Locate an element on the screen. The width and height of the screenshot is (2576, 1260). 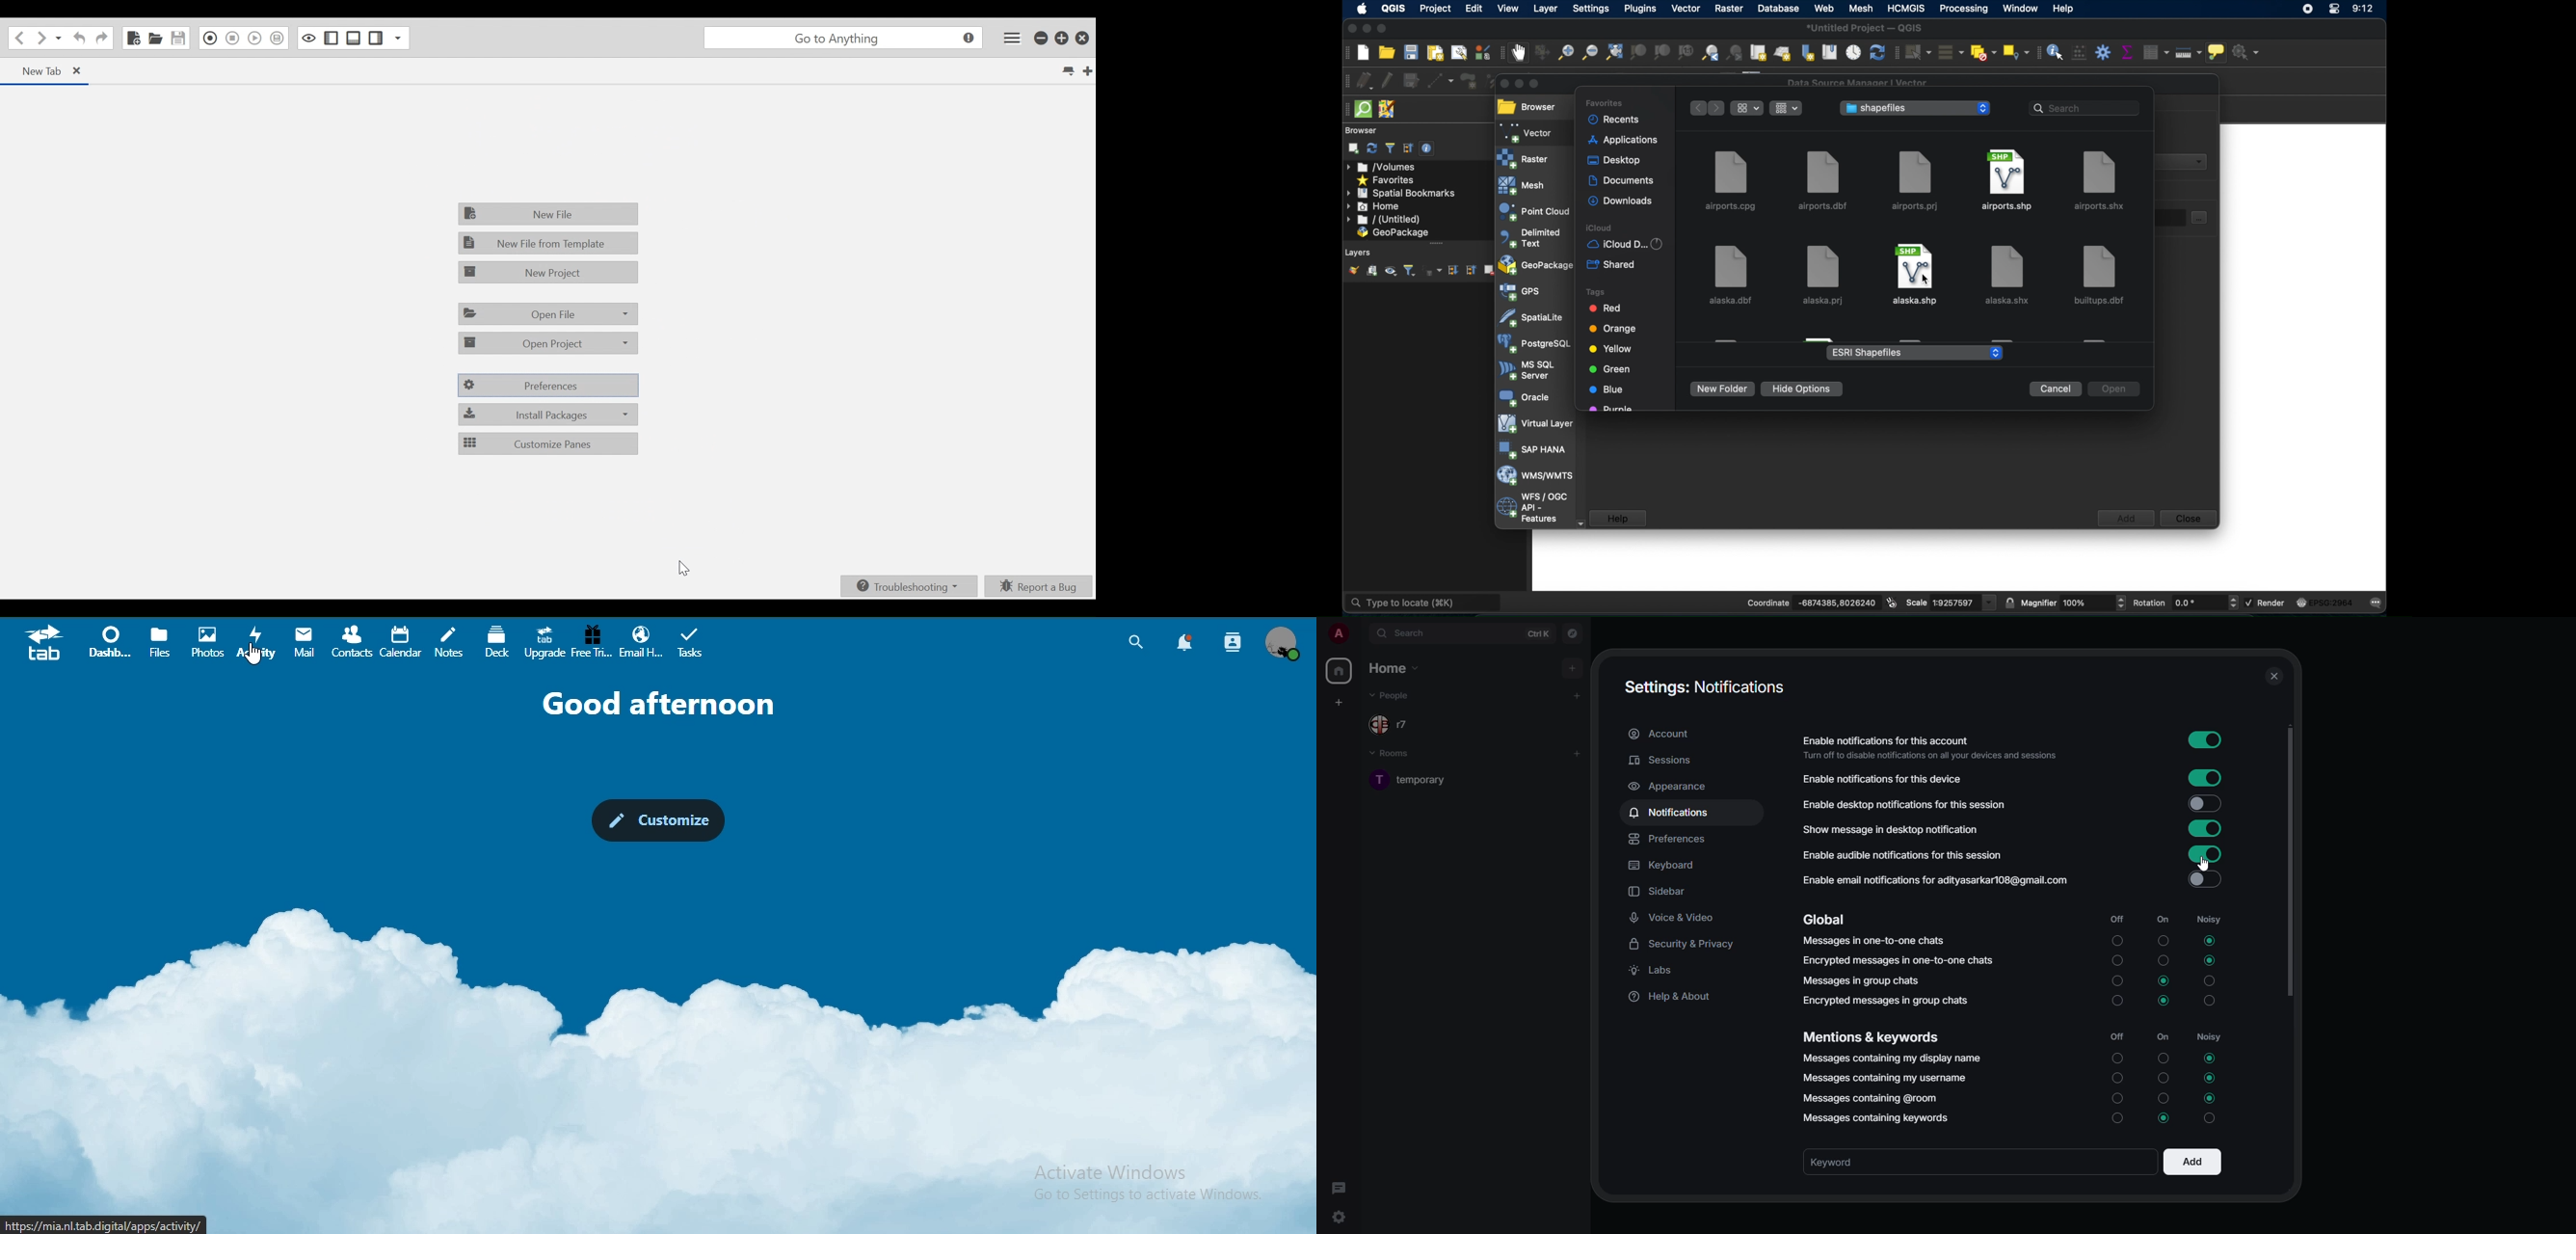
appleicon is located at coordinates (1362, 9).